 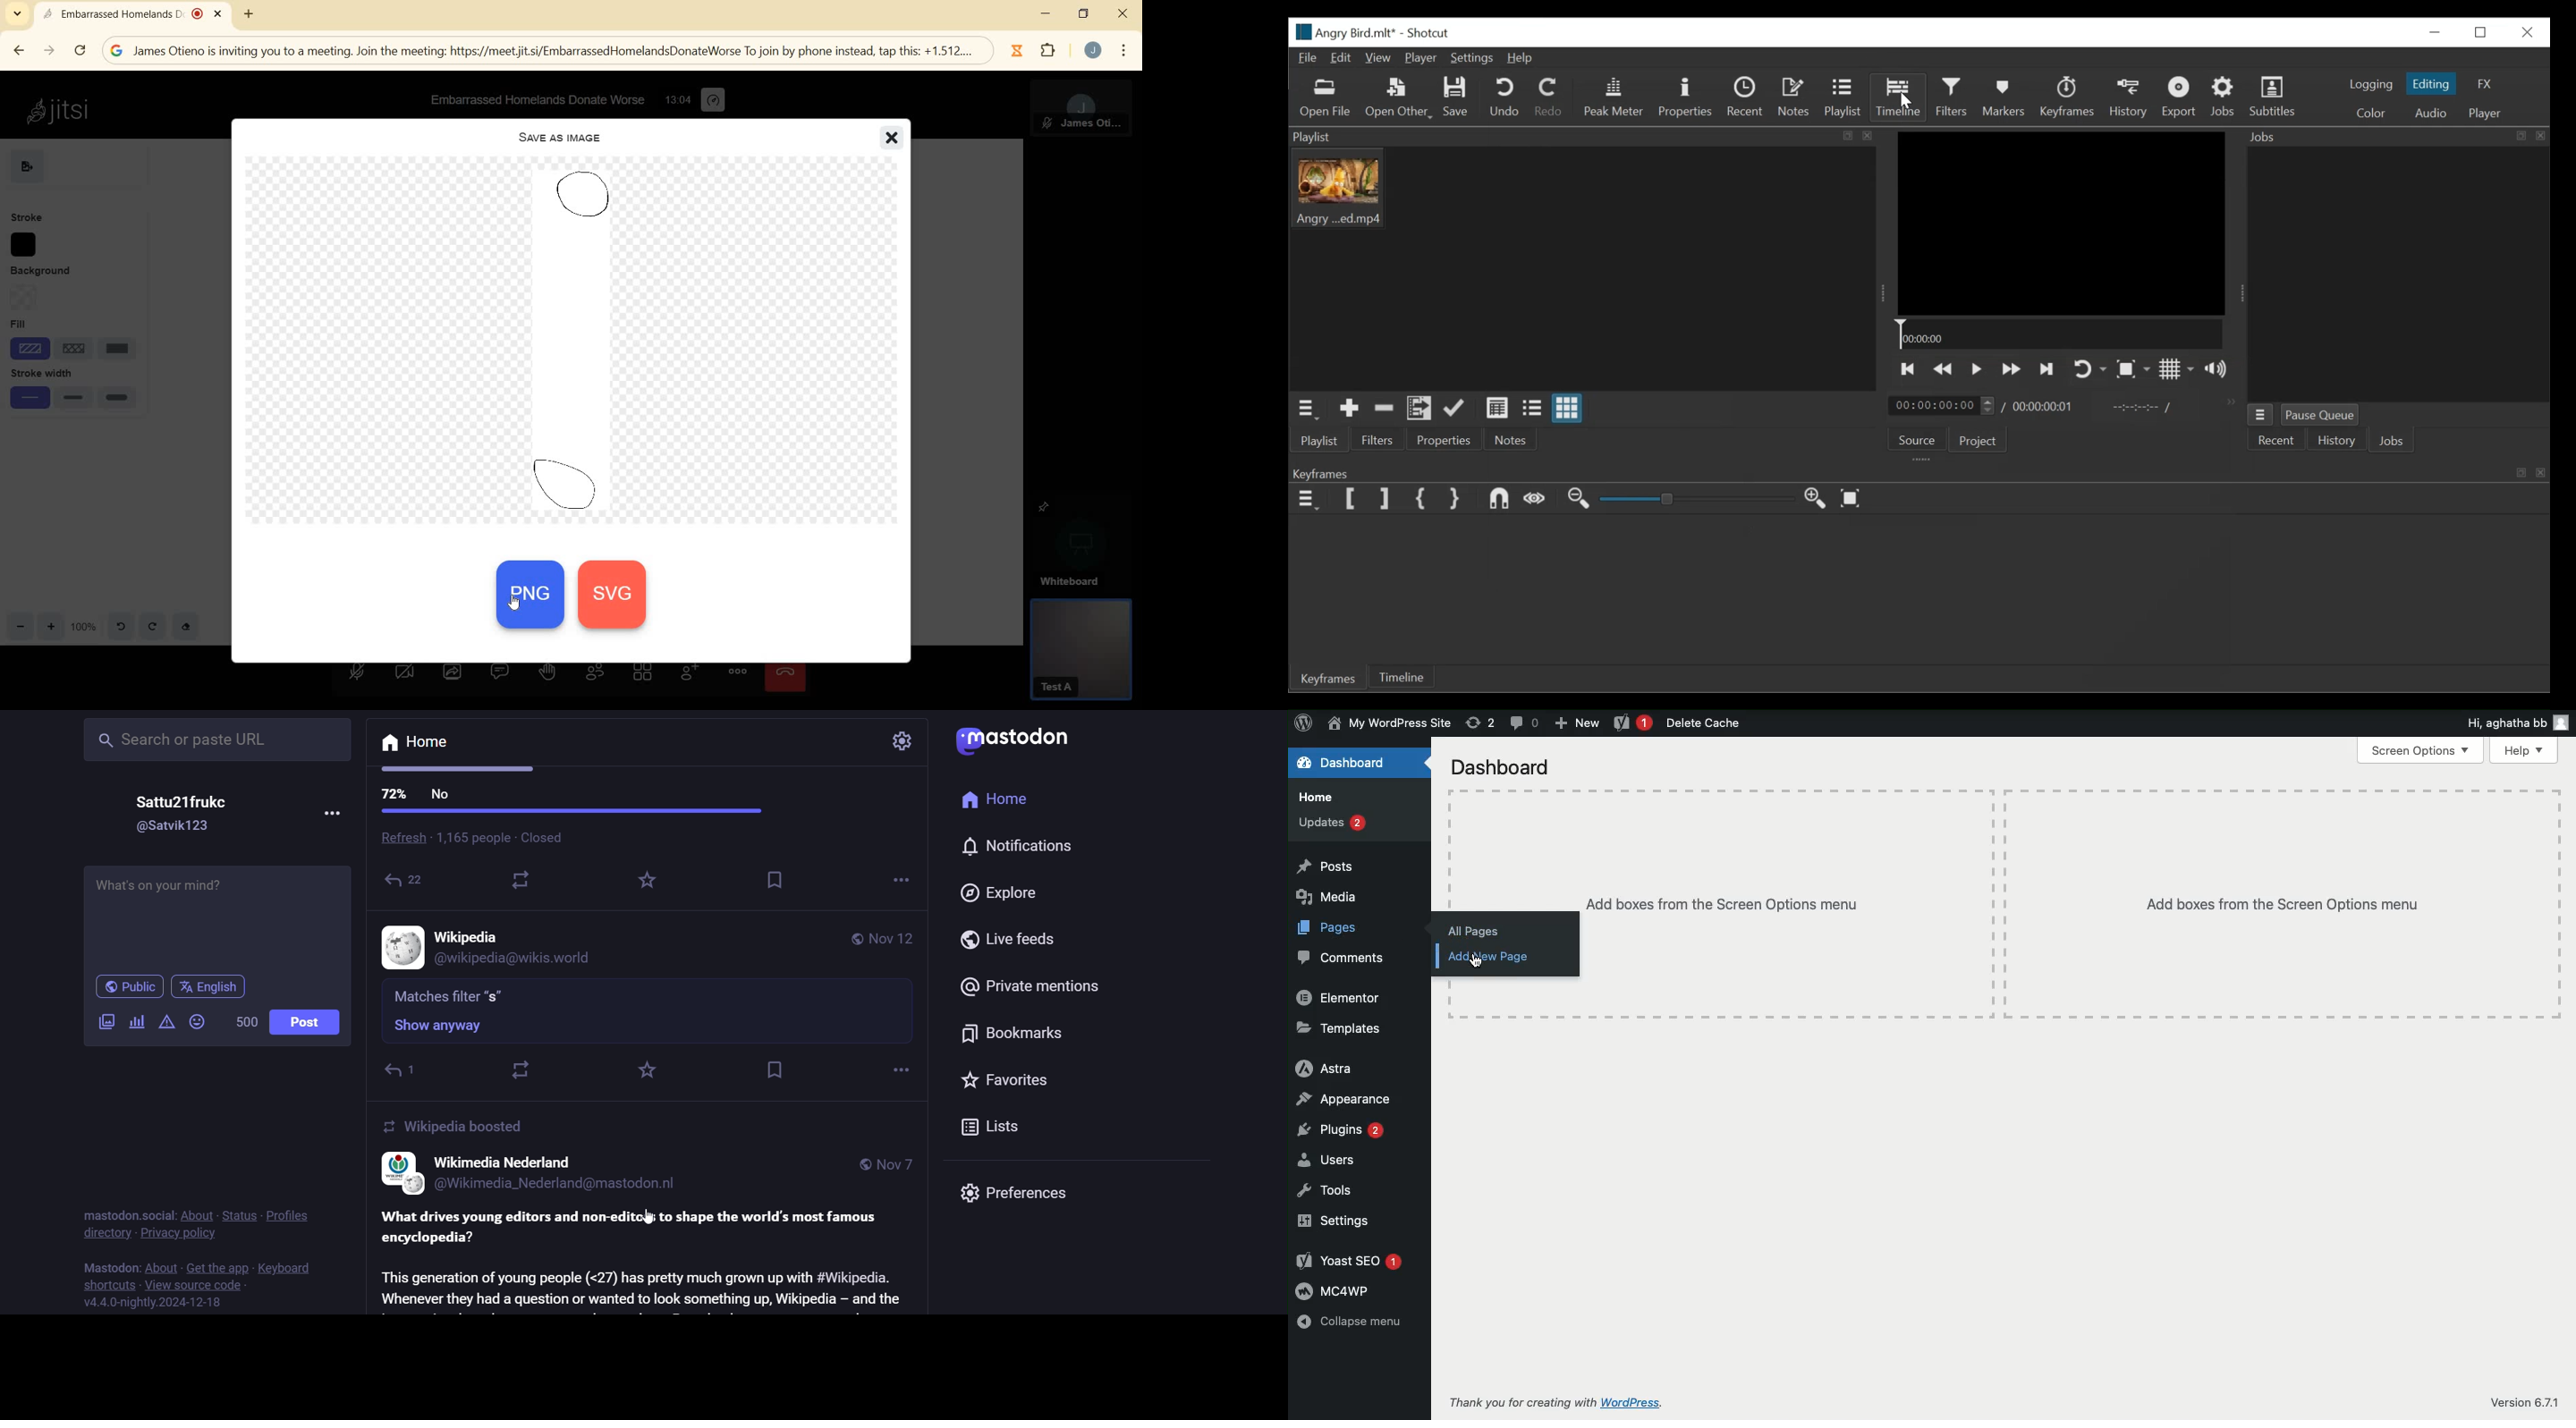 What do you see at coordinates (1384, 500) in the screenshot?
I see `Set Filter Last` at bounding box center [1384, 500].